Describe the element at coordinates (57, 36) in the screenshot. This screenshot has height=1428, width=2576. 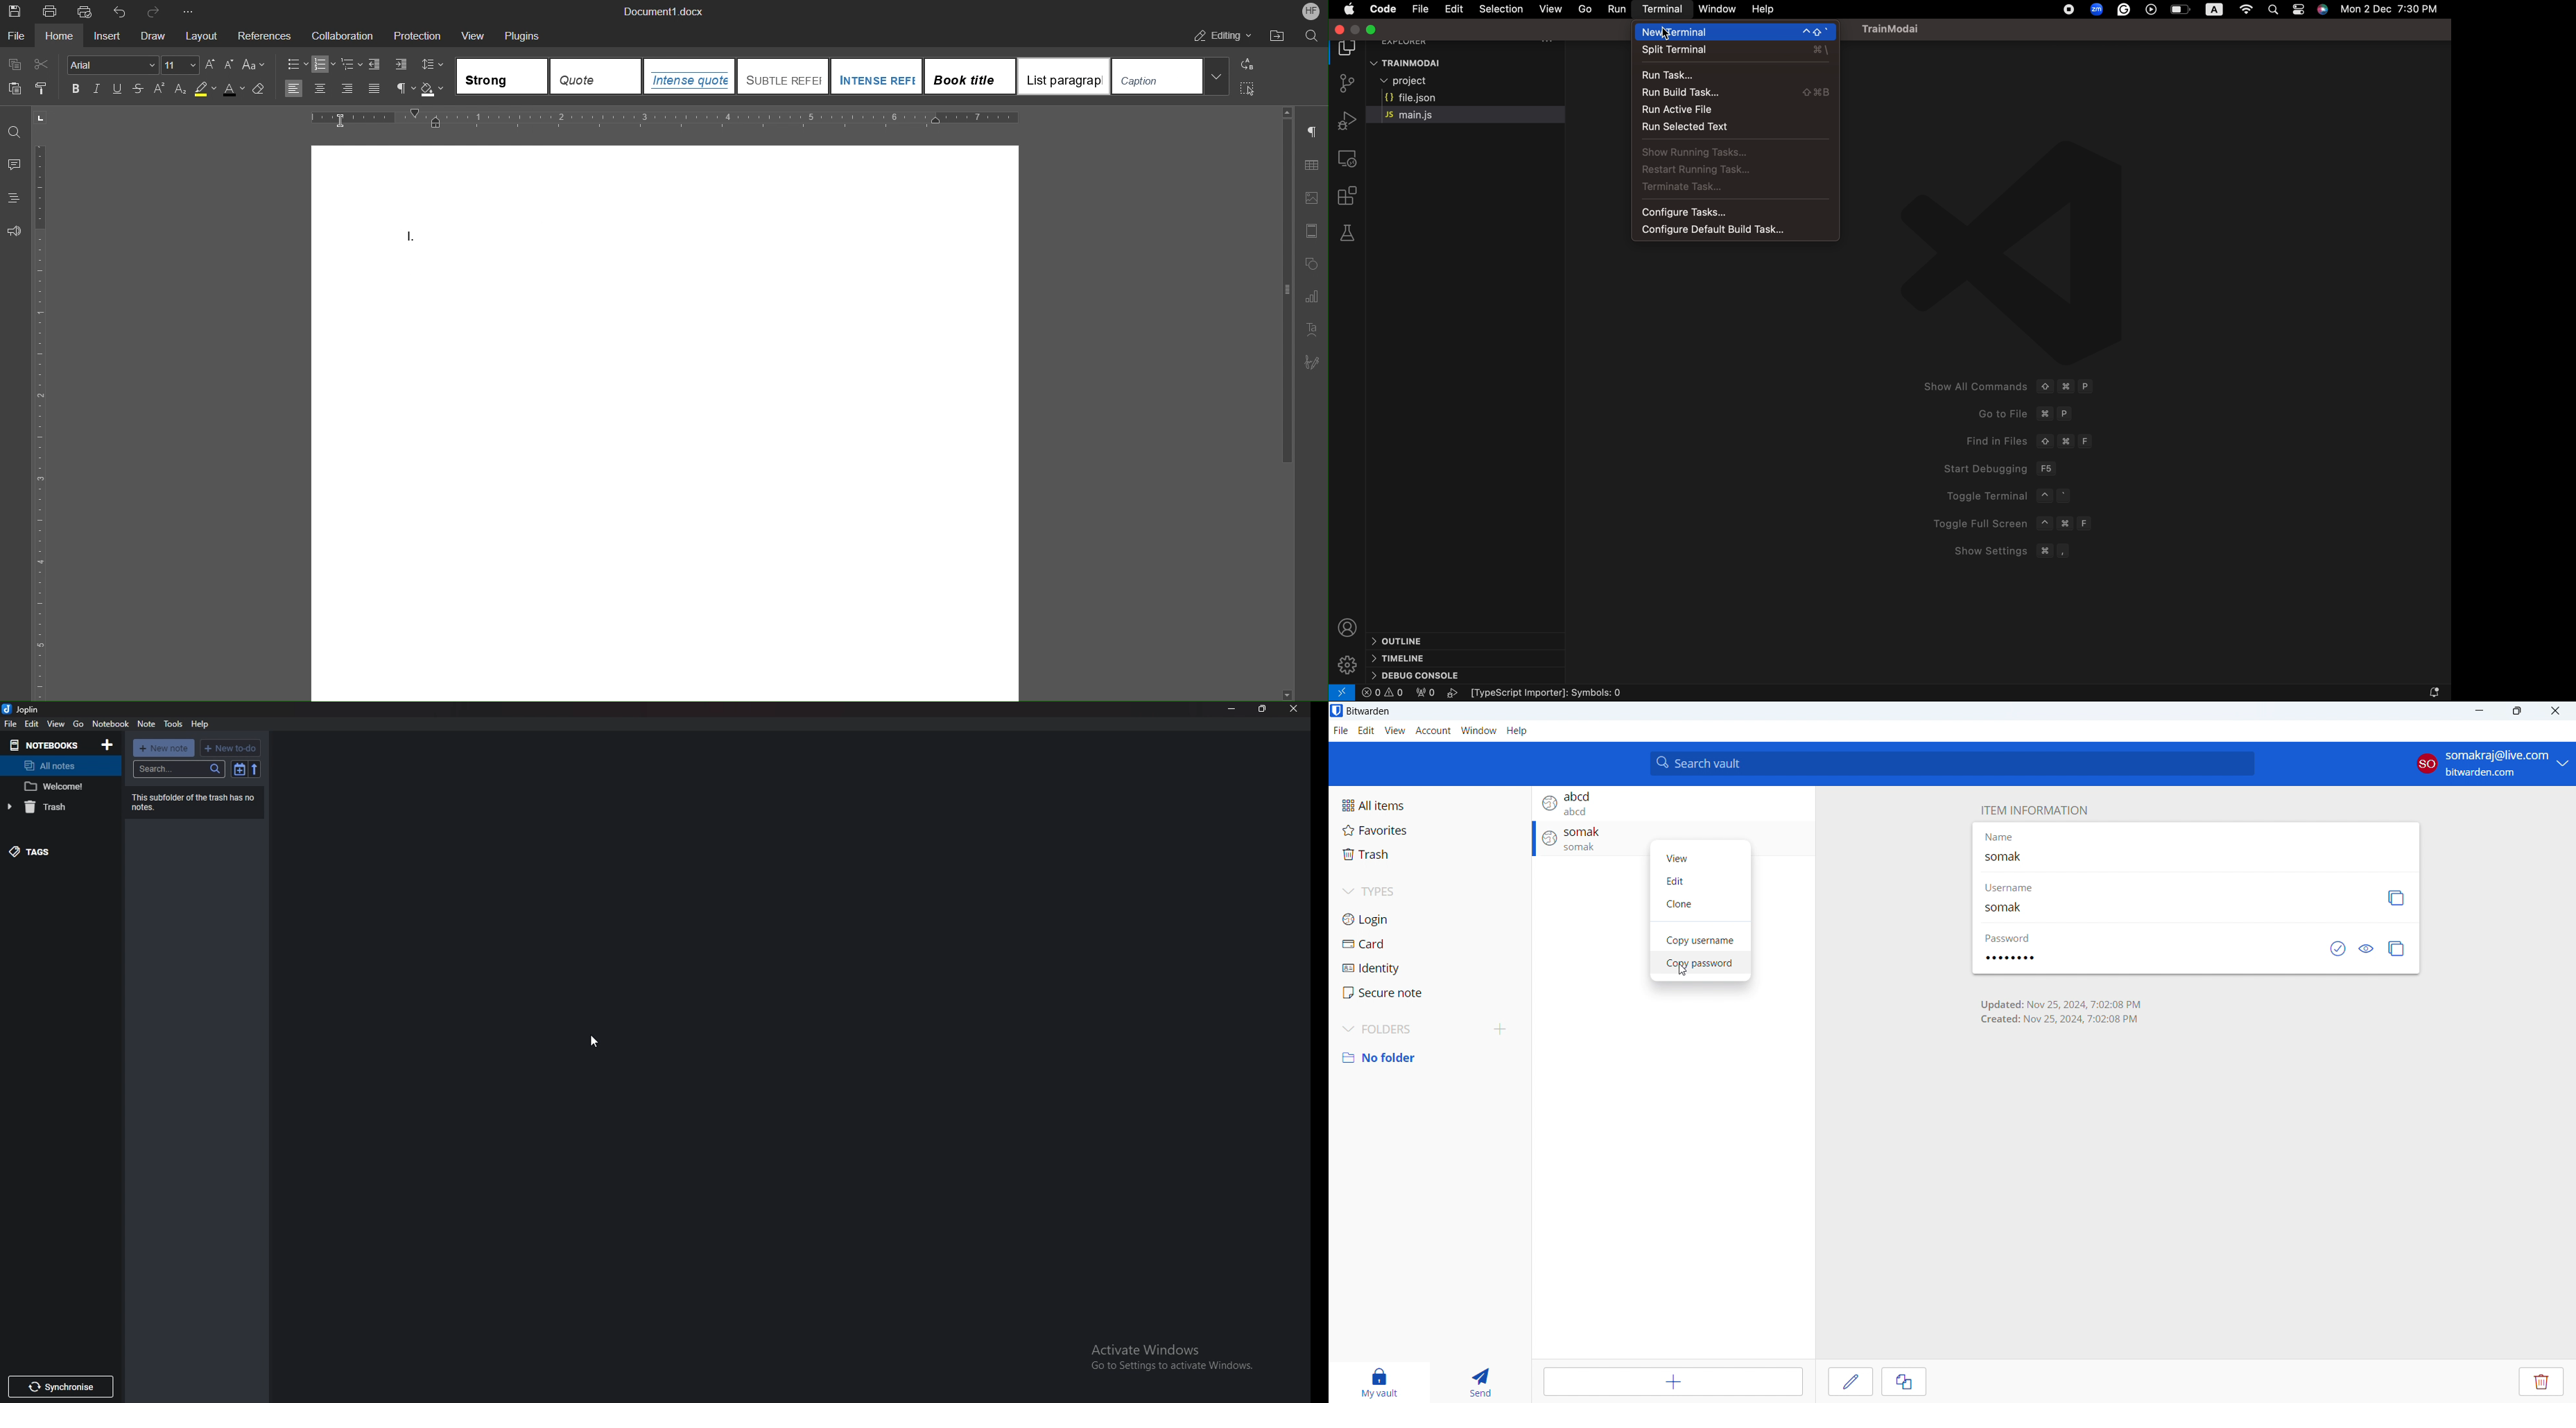
I see `Home` at that location.